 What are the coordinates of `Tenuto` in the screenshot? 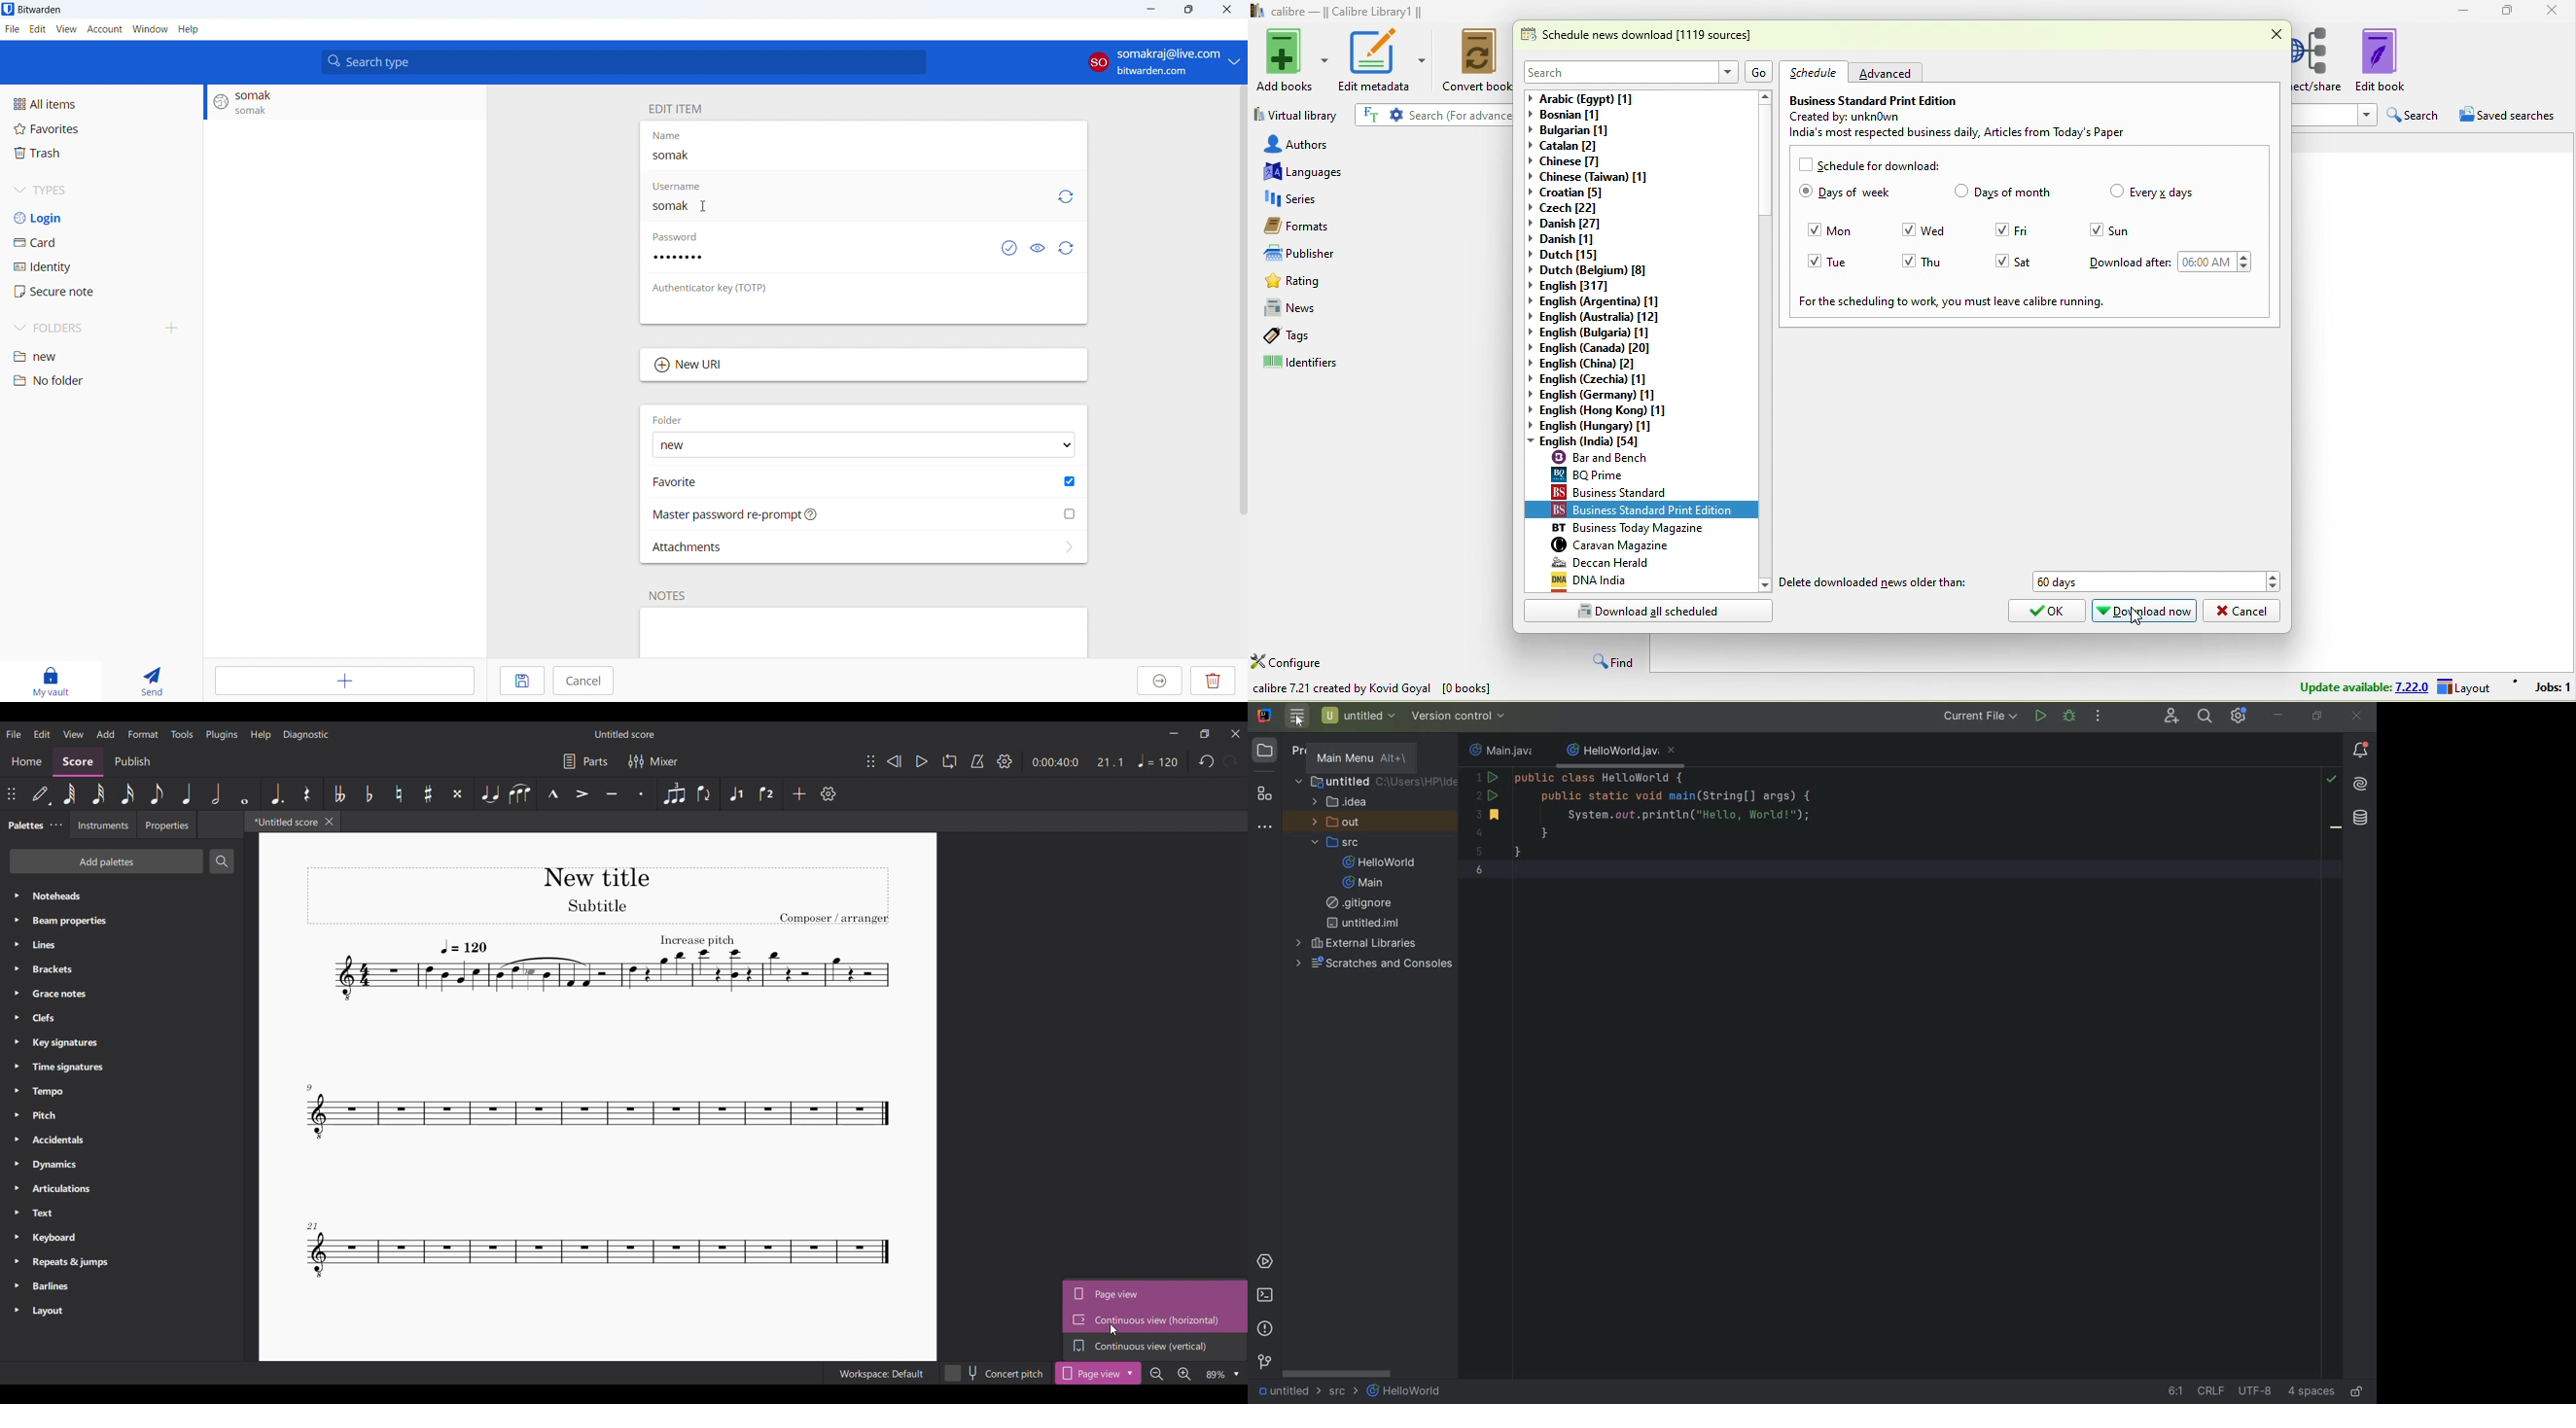 It's located at (612, 794).